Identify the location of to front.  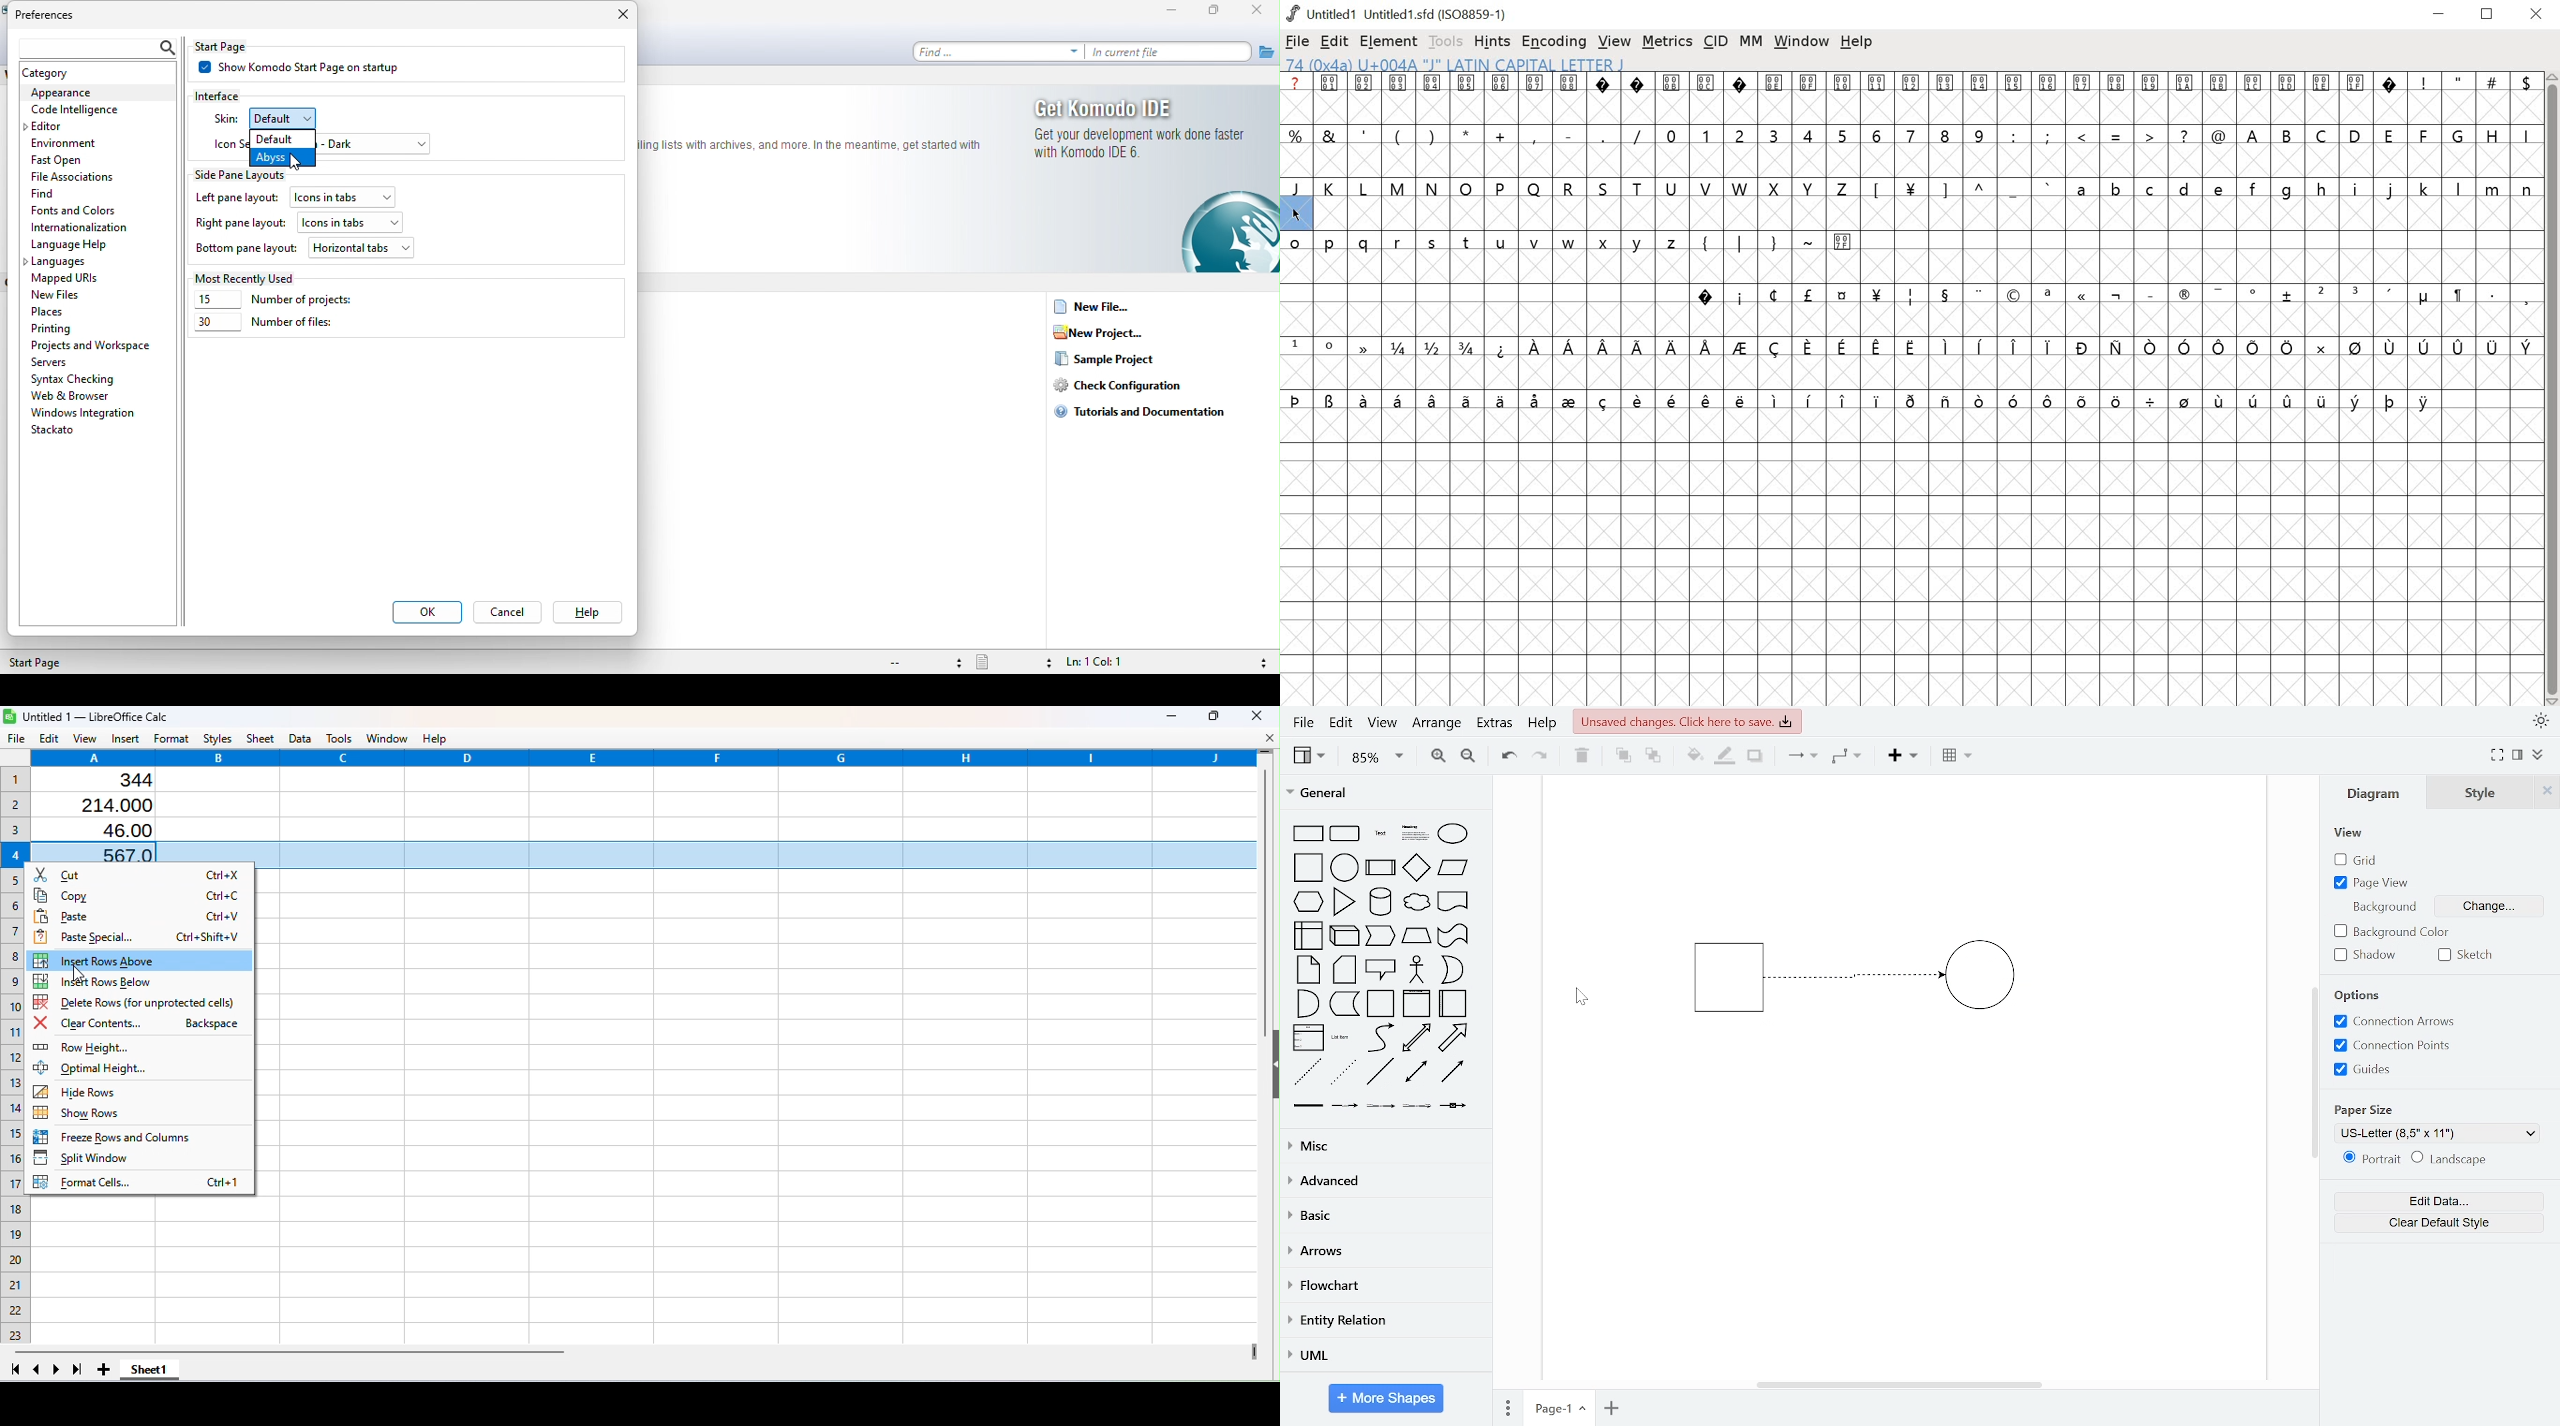
(1623, 756).